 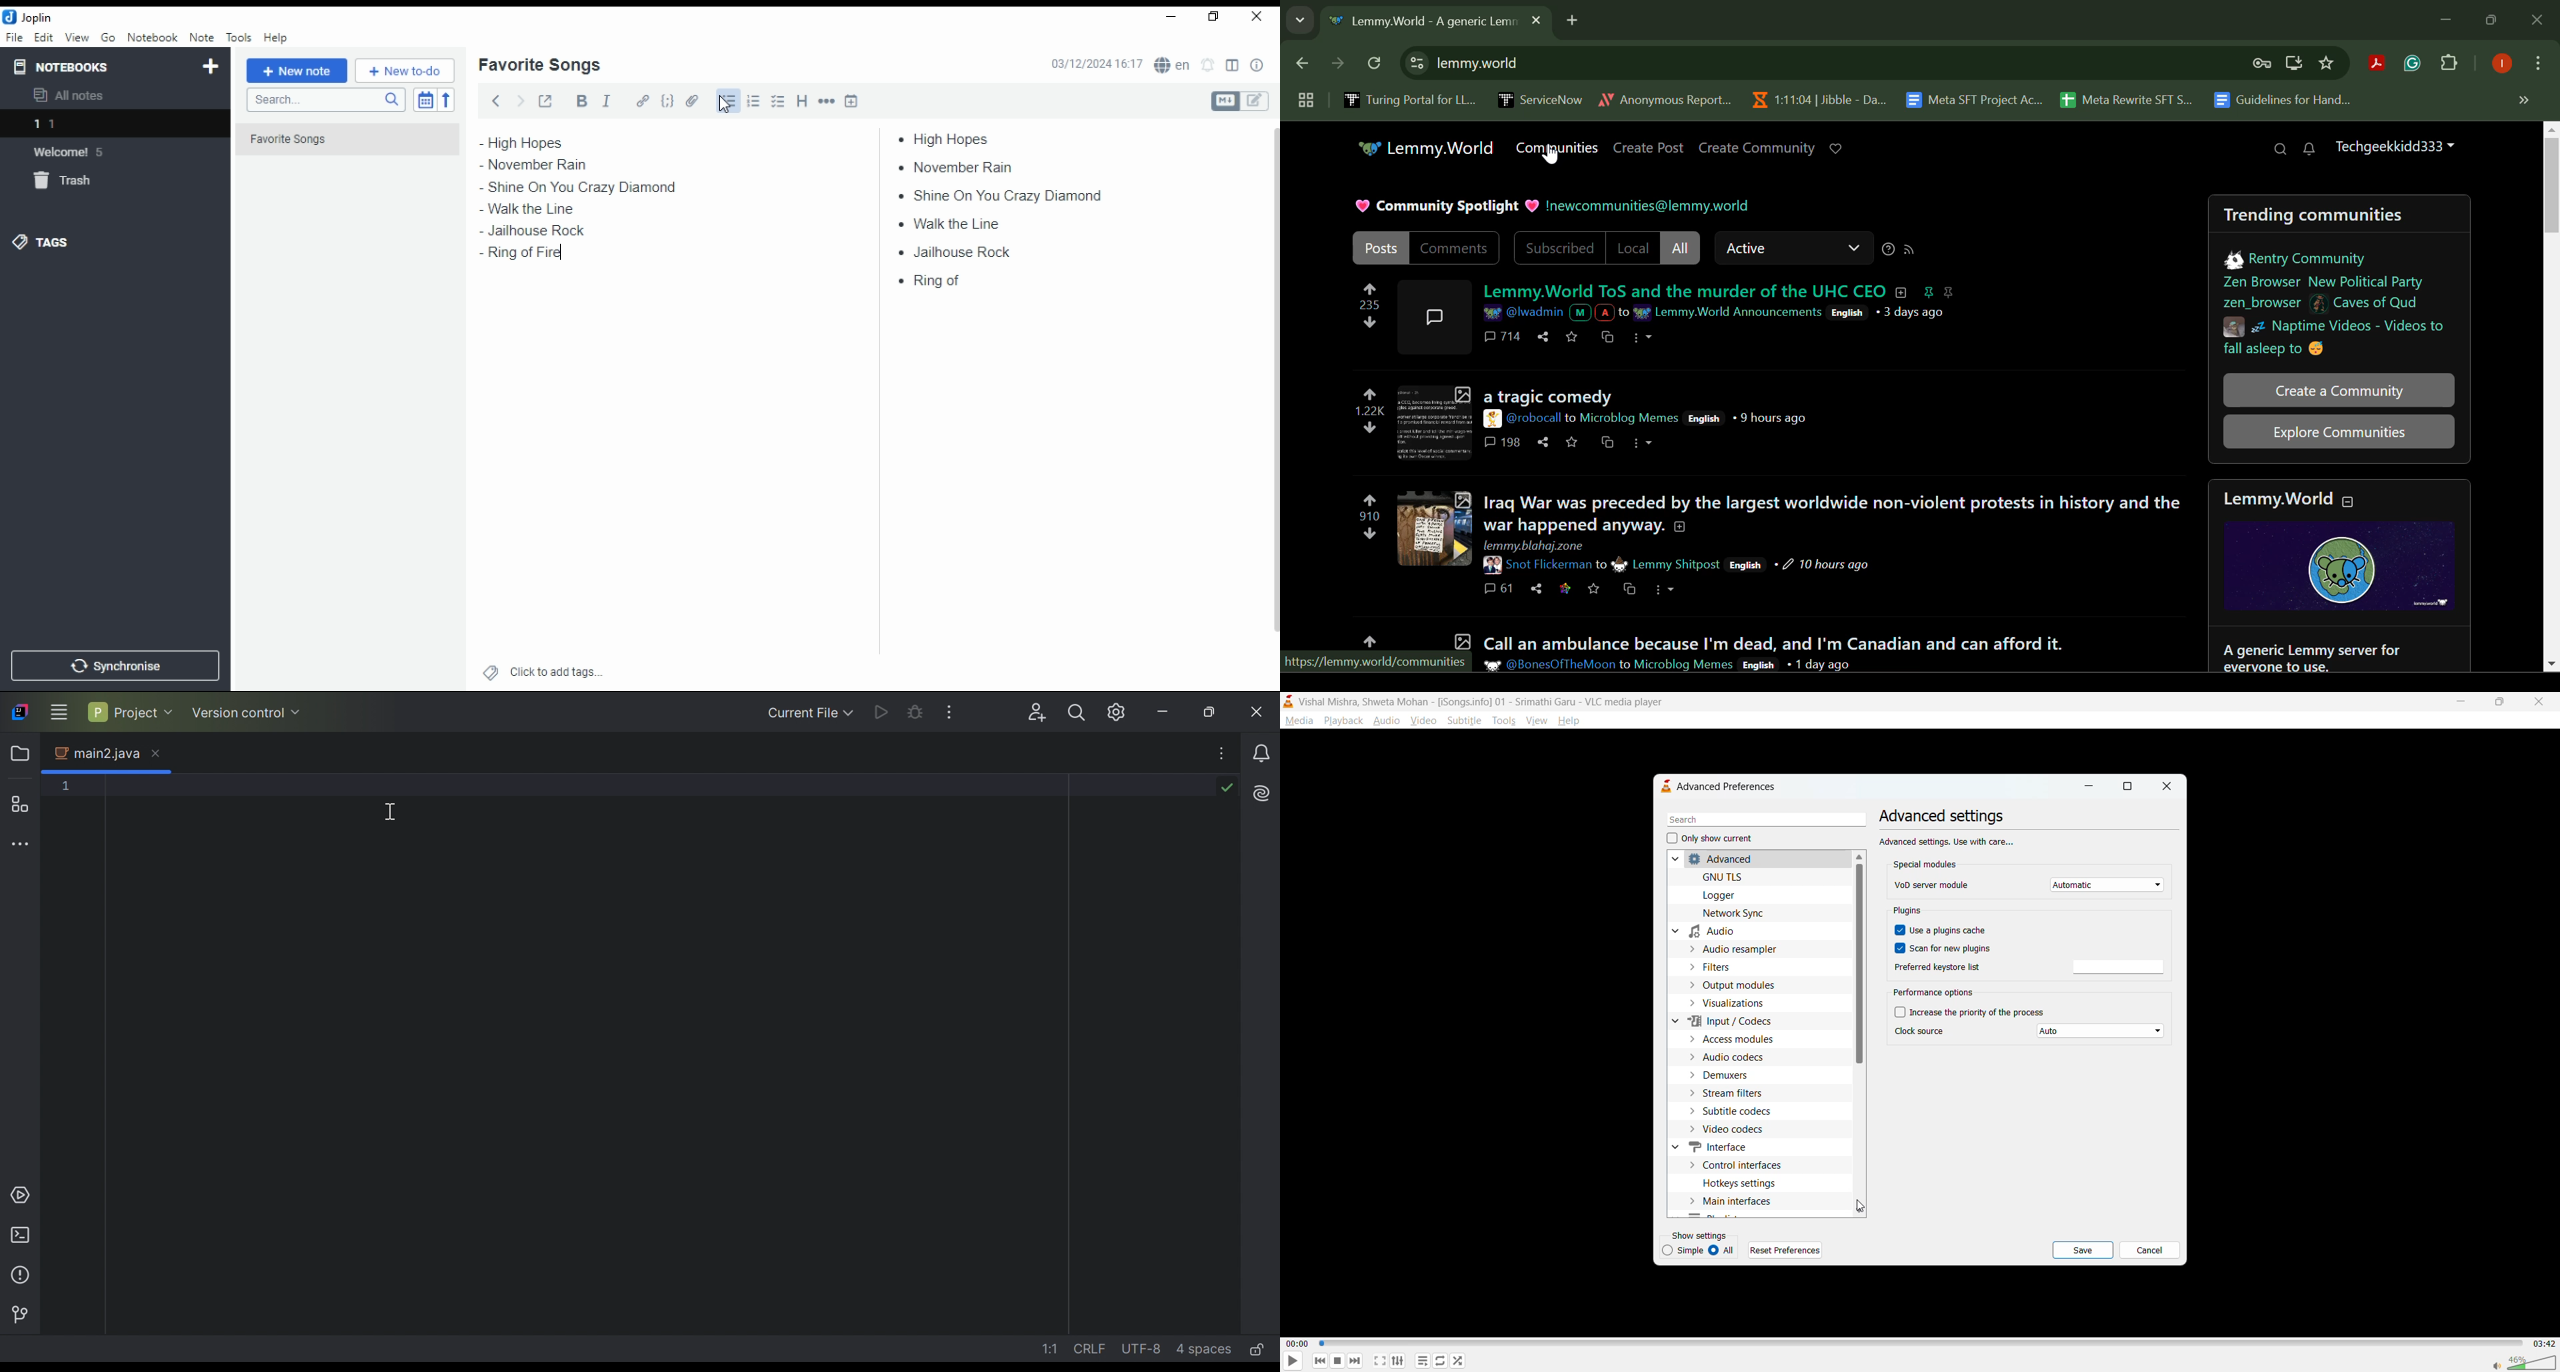 I want to click on bullets, so click(x=726, y=101).